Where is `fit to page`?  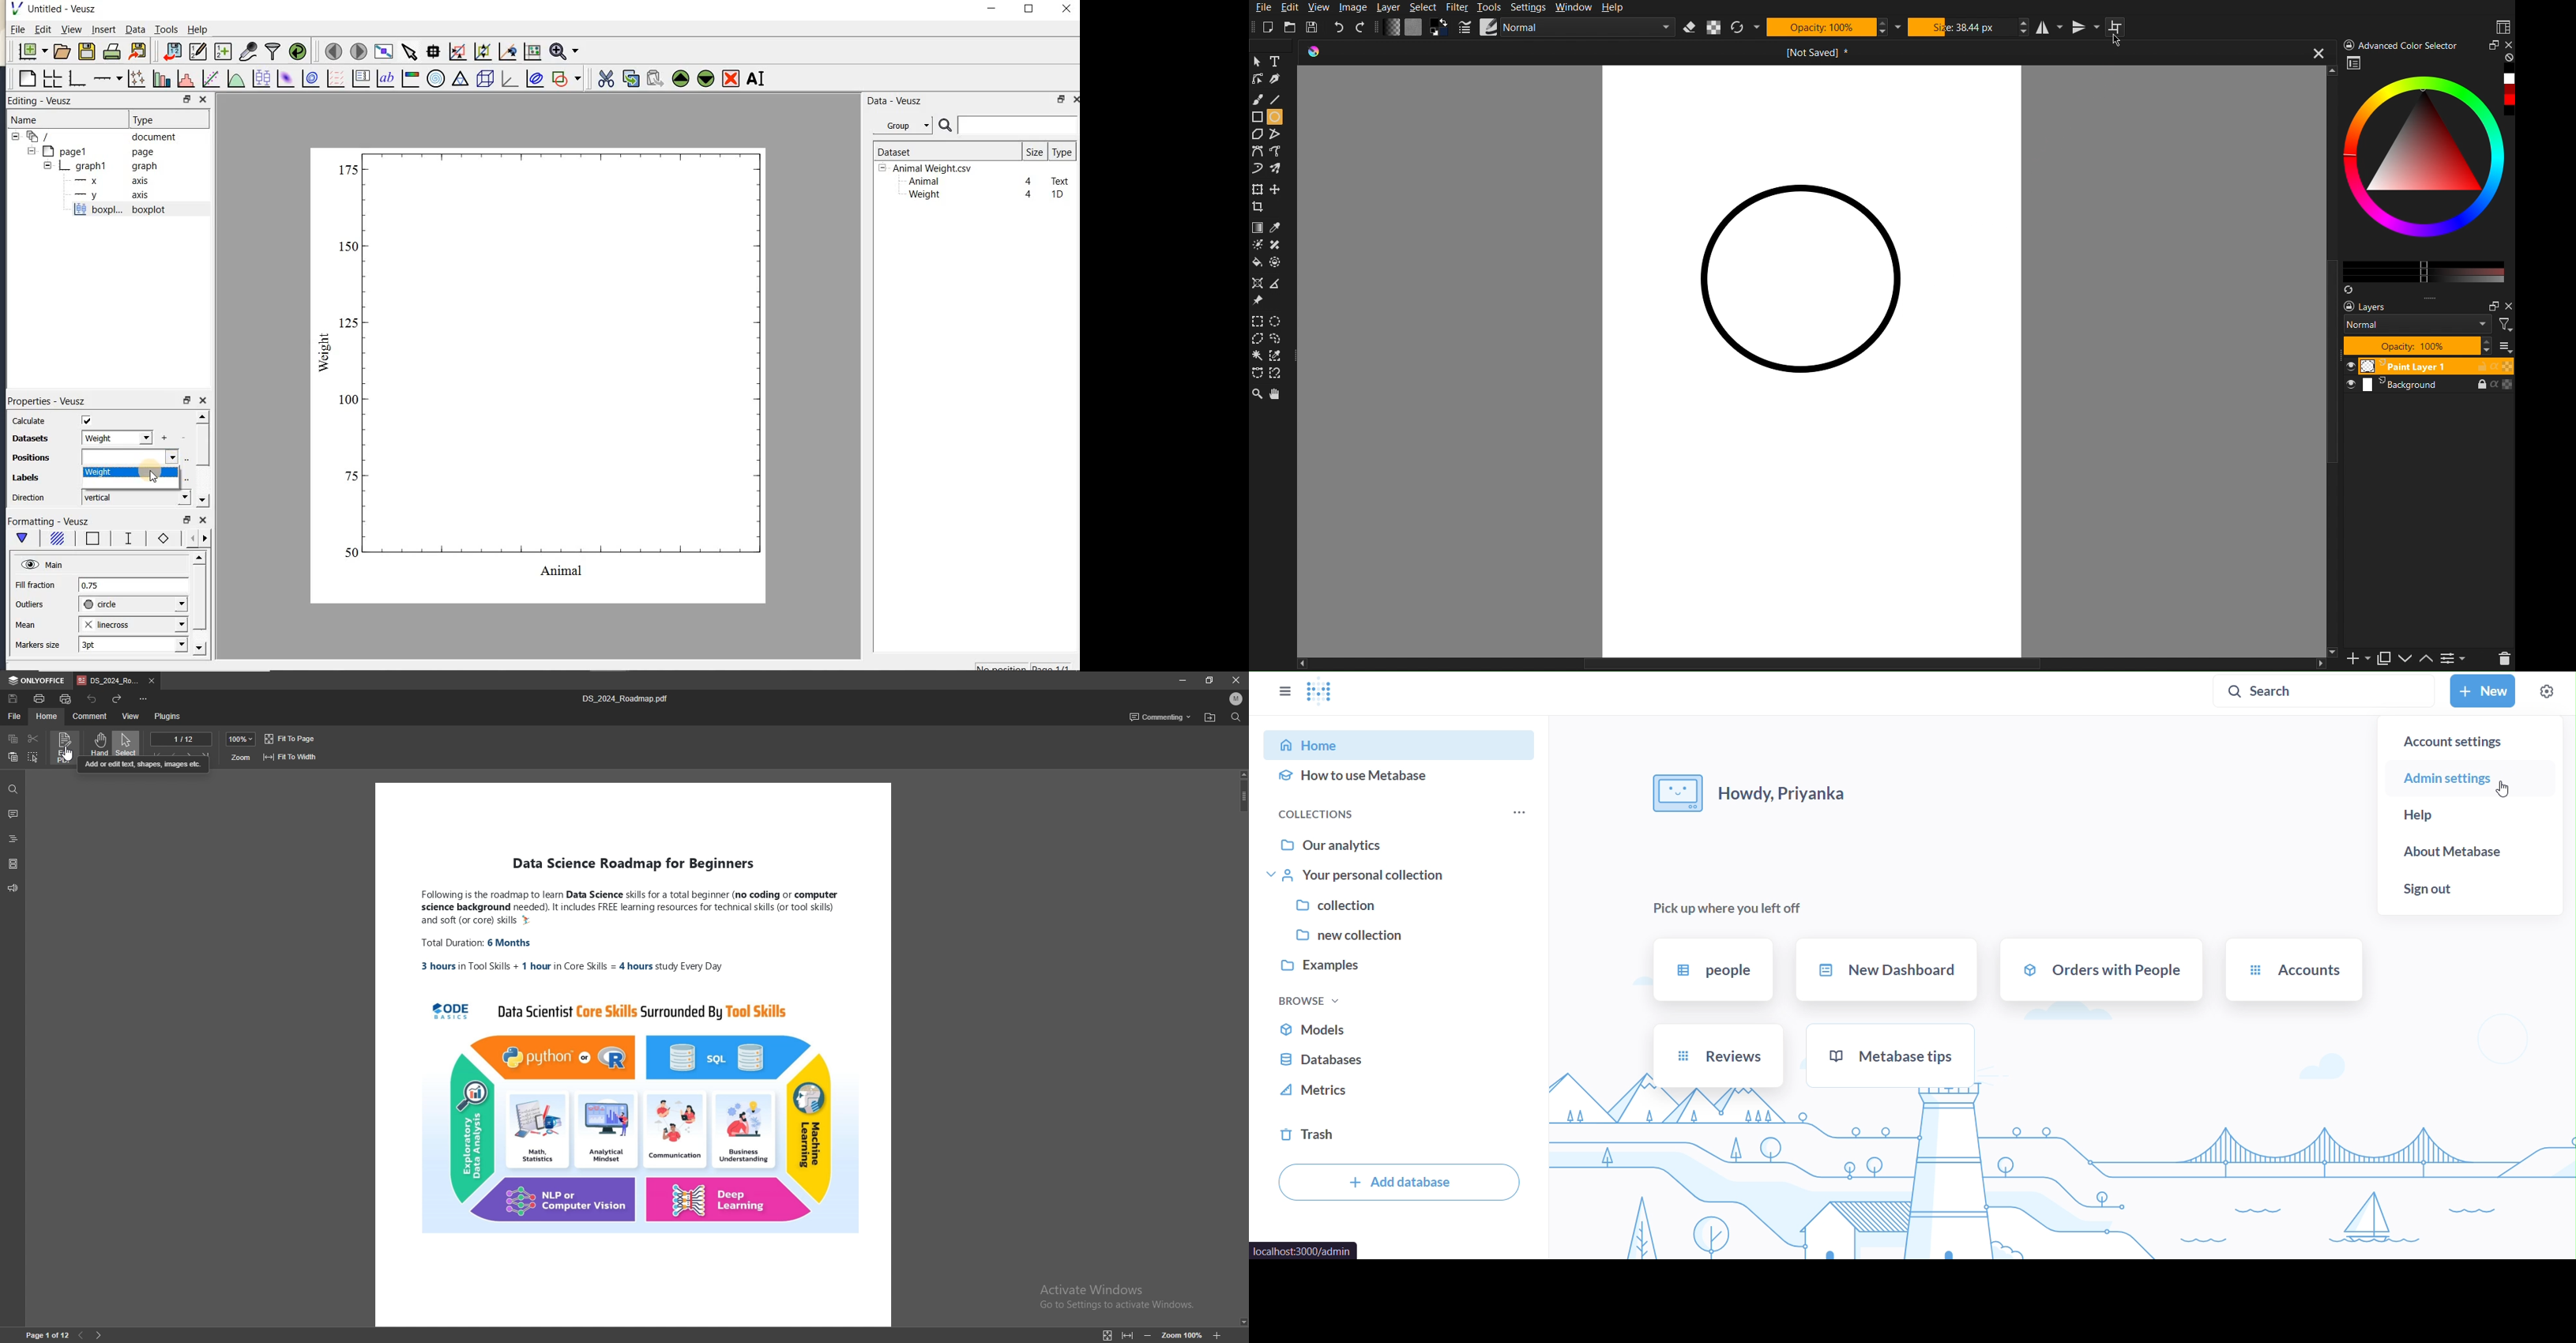
fit to page is located at coordinates (1108, 1335).